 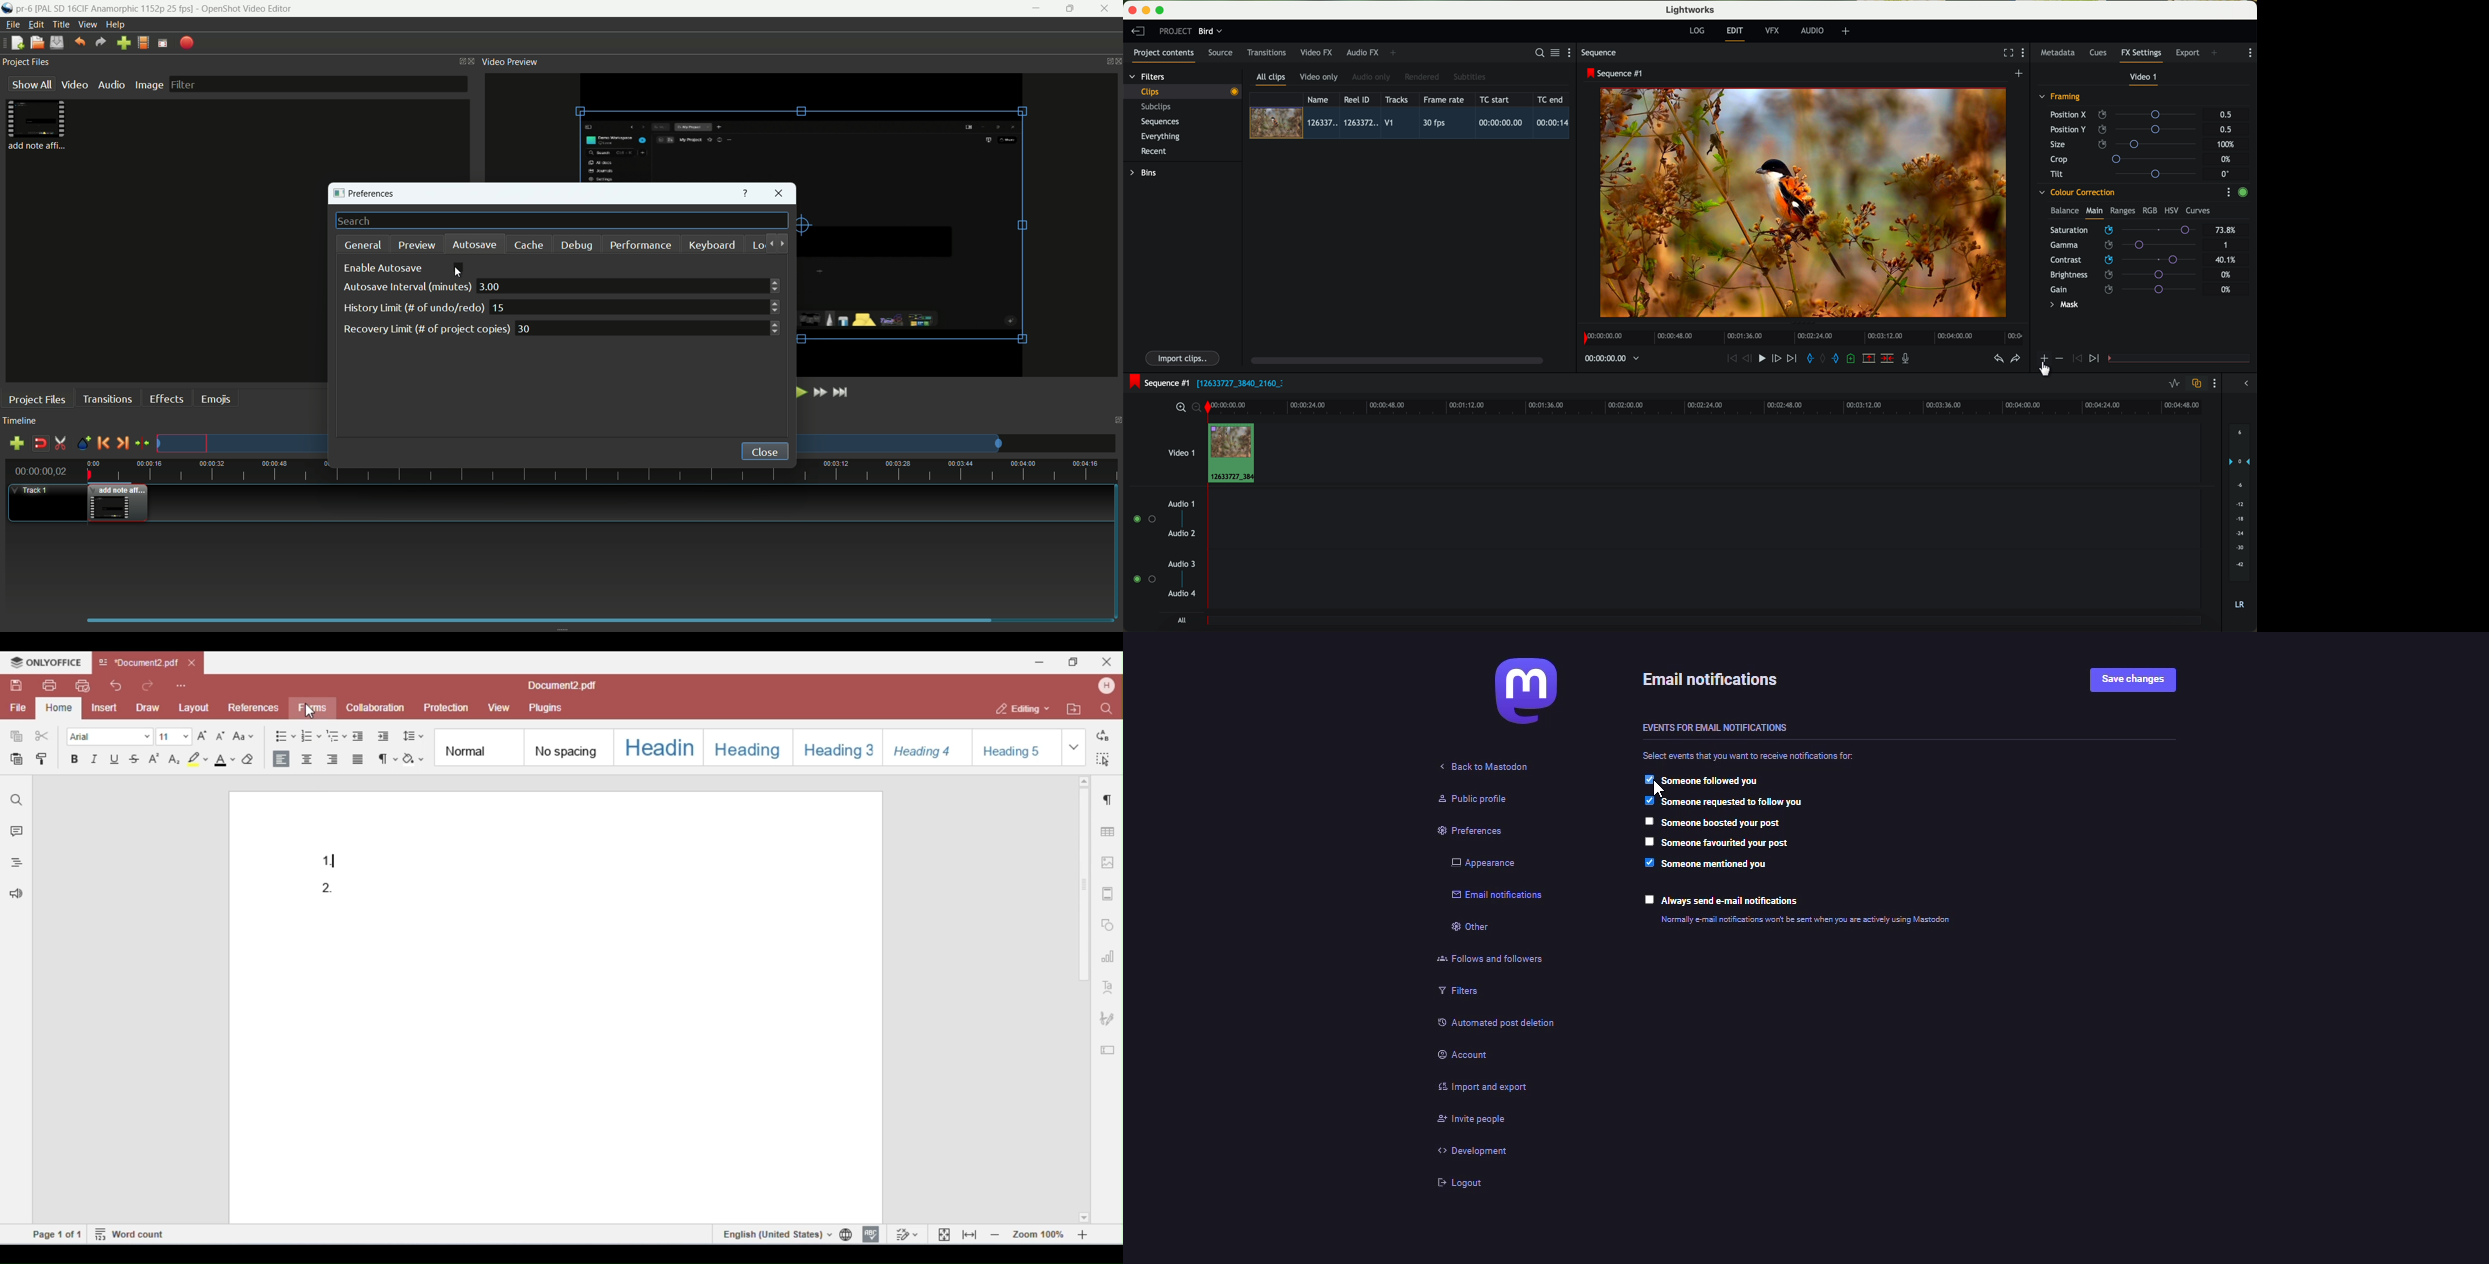 What do you see at coordinates (1221, 53) in the screenshot?
I see `source` at bounding box center [1221, 53].